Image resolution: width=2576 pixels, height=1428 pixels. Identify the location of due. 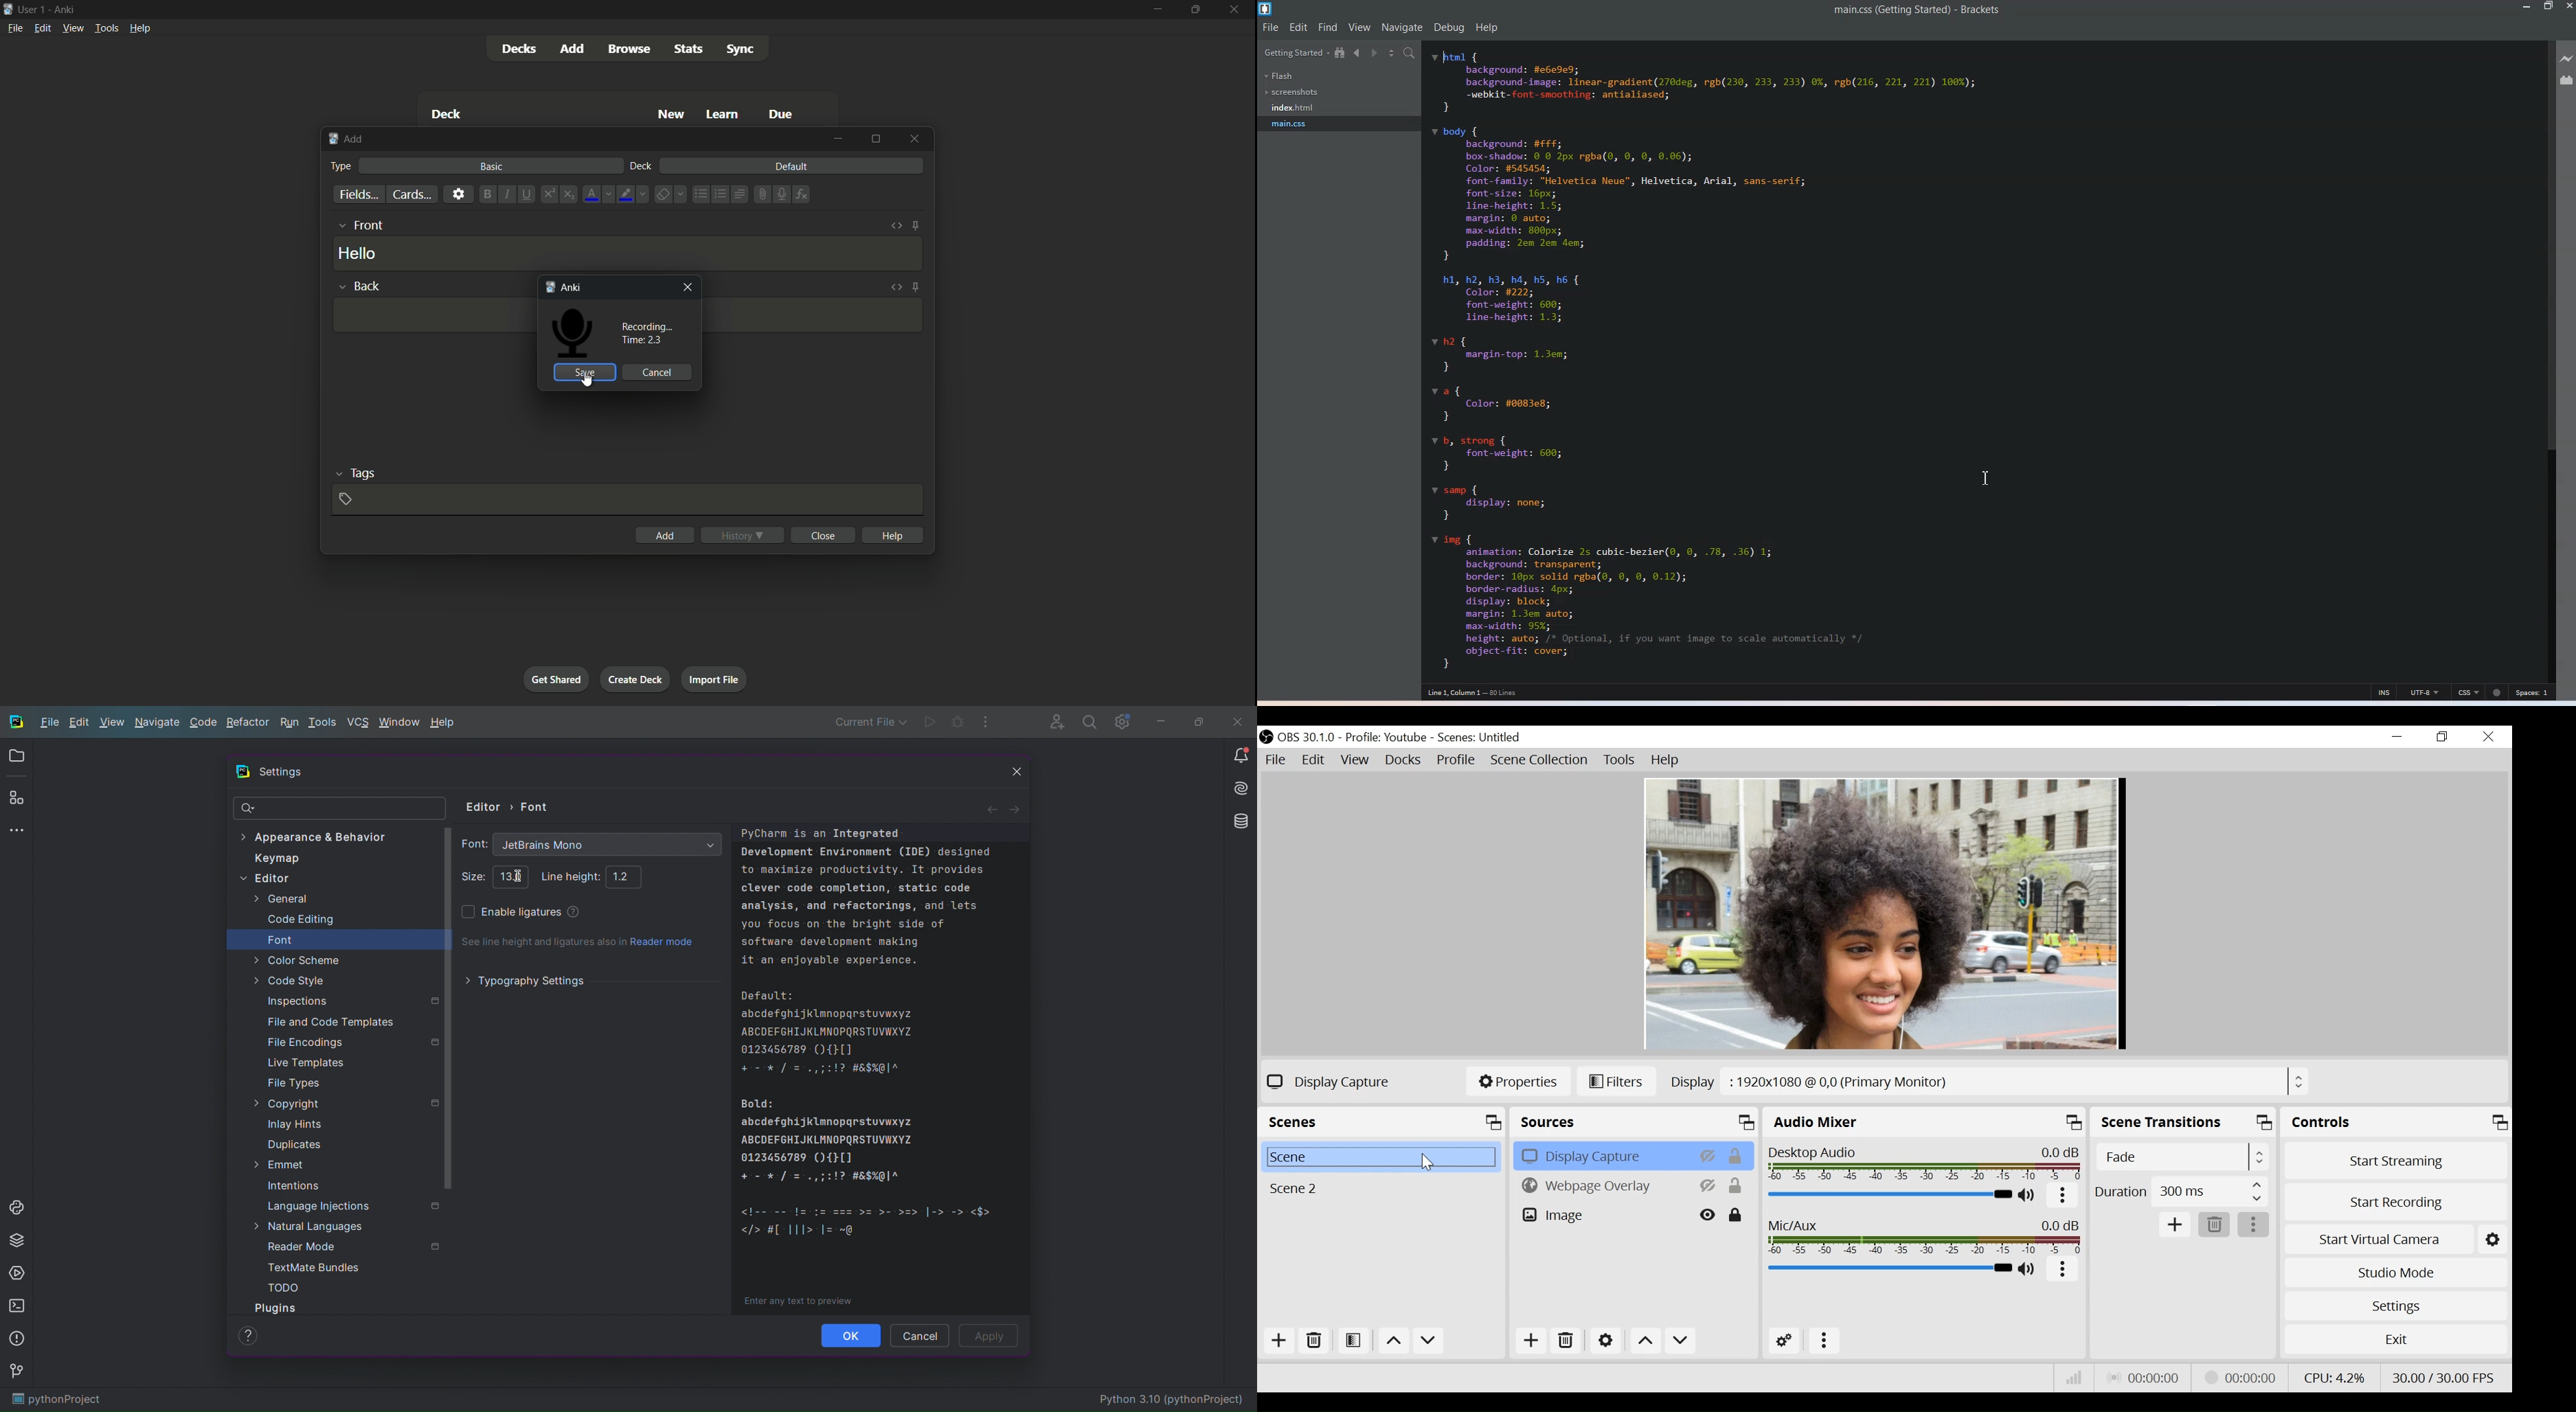
(783, 113).